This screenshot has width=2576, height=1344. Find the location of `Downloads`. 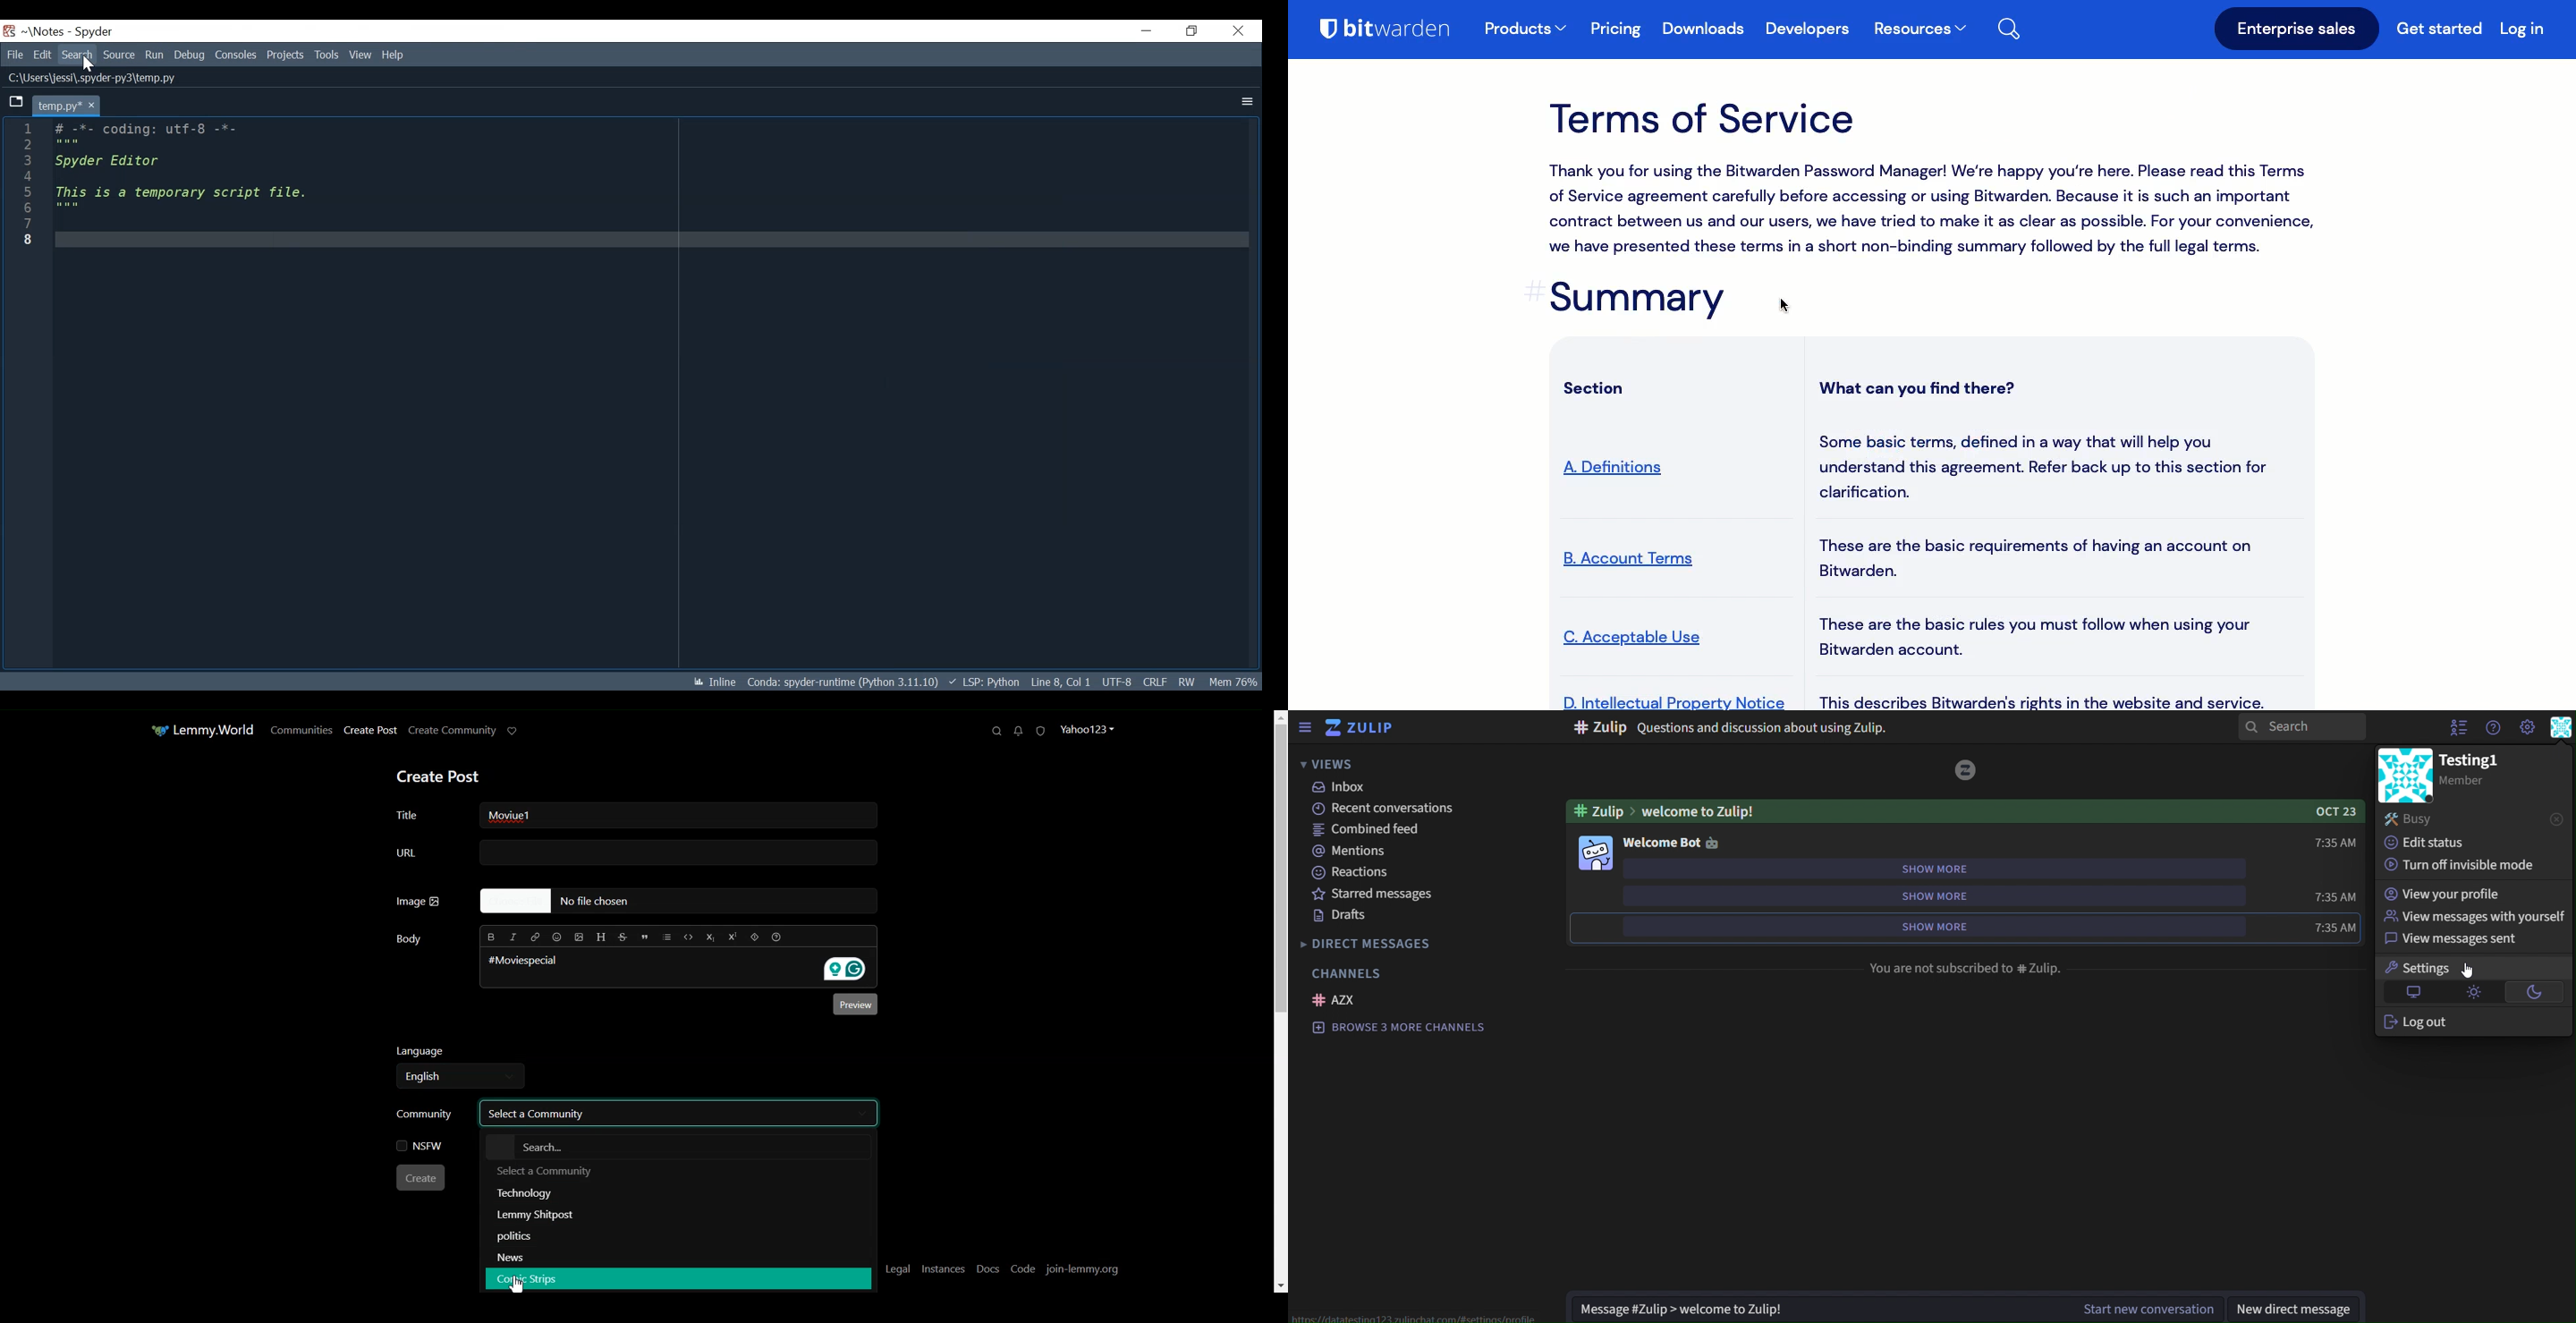

Downloads is located at coordinates (1707, 31).